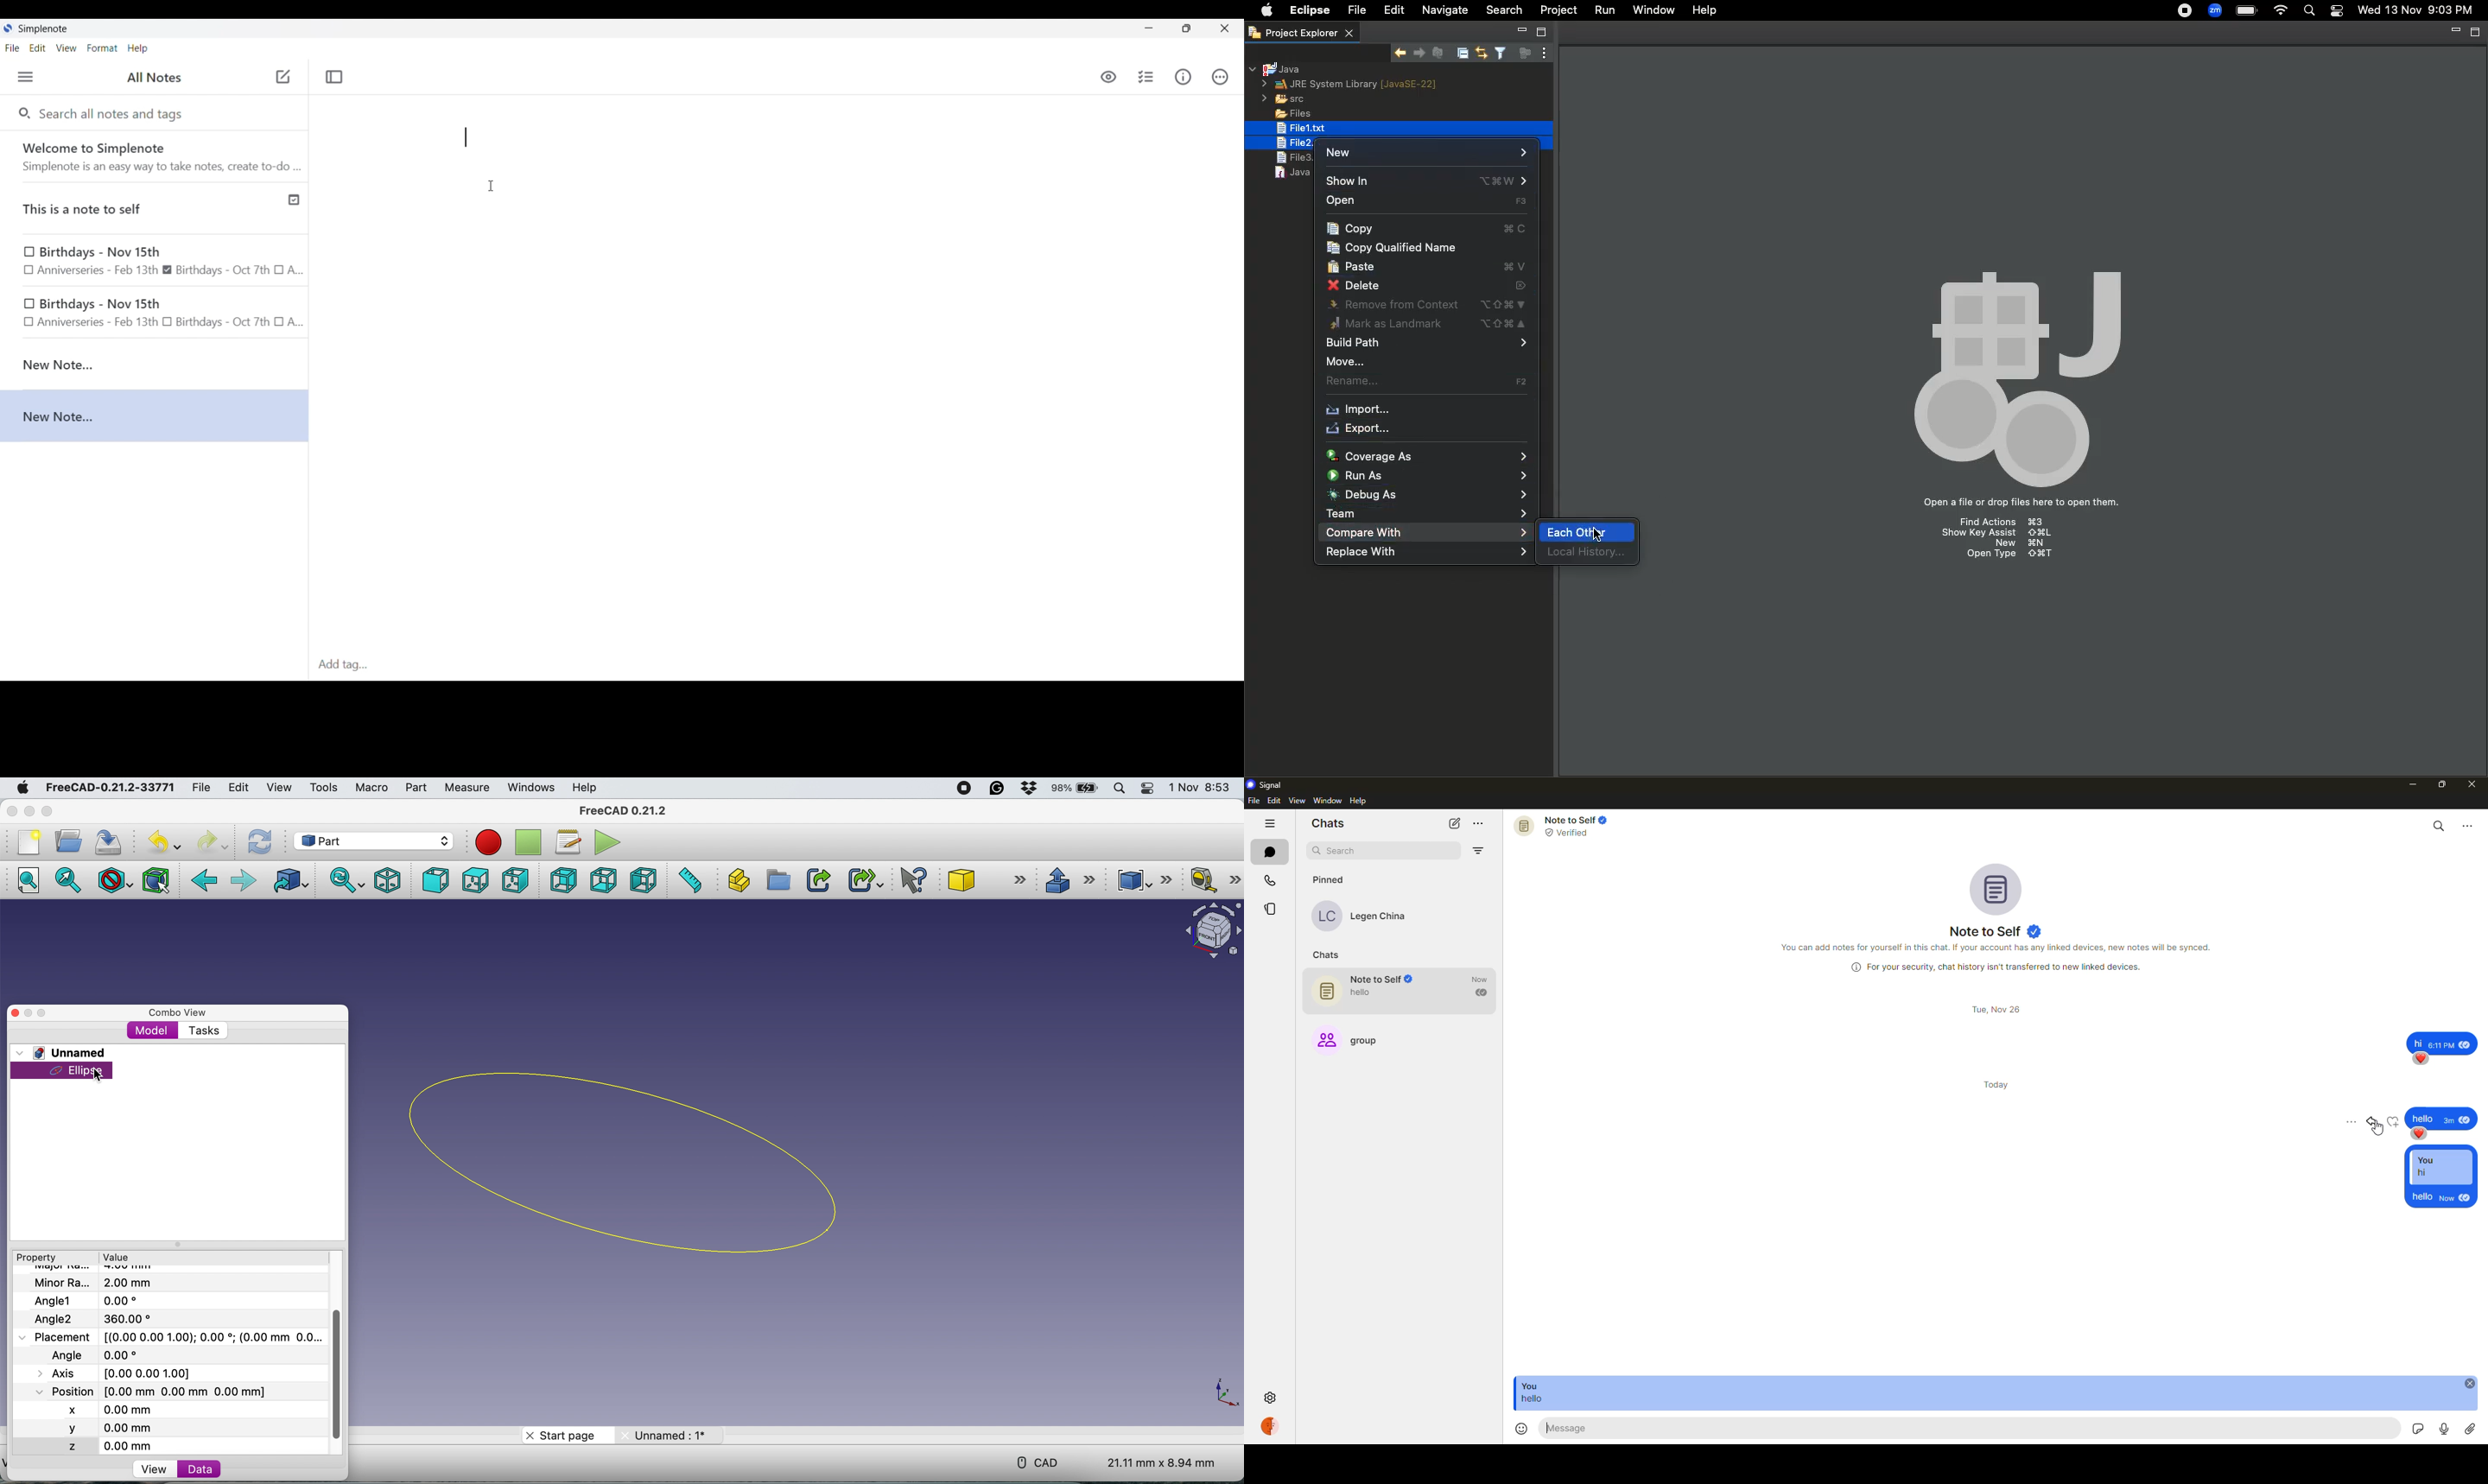  Describe the element at coordinates (1996, 929) in the screenshot. I see `note to self` at that location.